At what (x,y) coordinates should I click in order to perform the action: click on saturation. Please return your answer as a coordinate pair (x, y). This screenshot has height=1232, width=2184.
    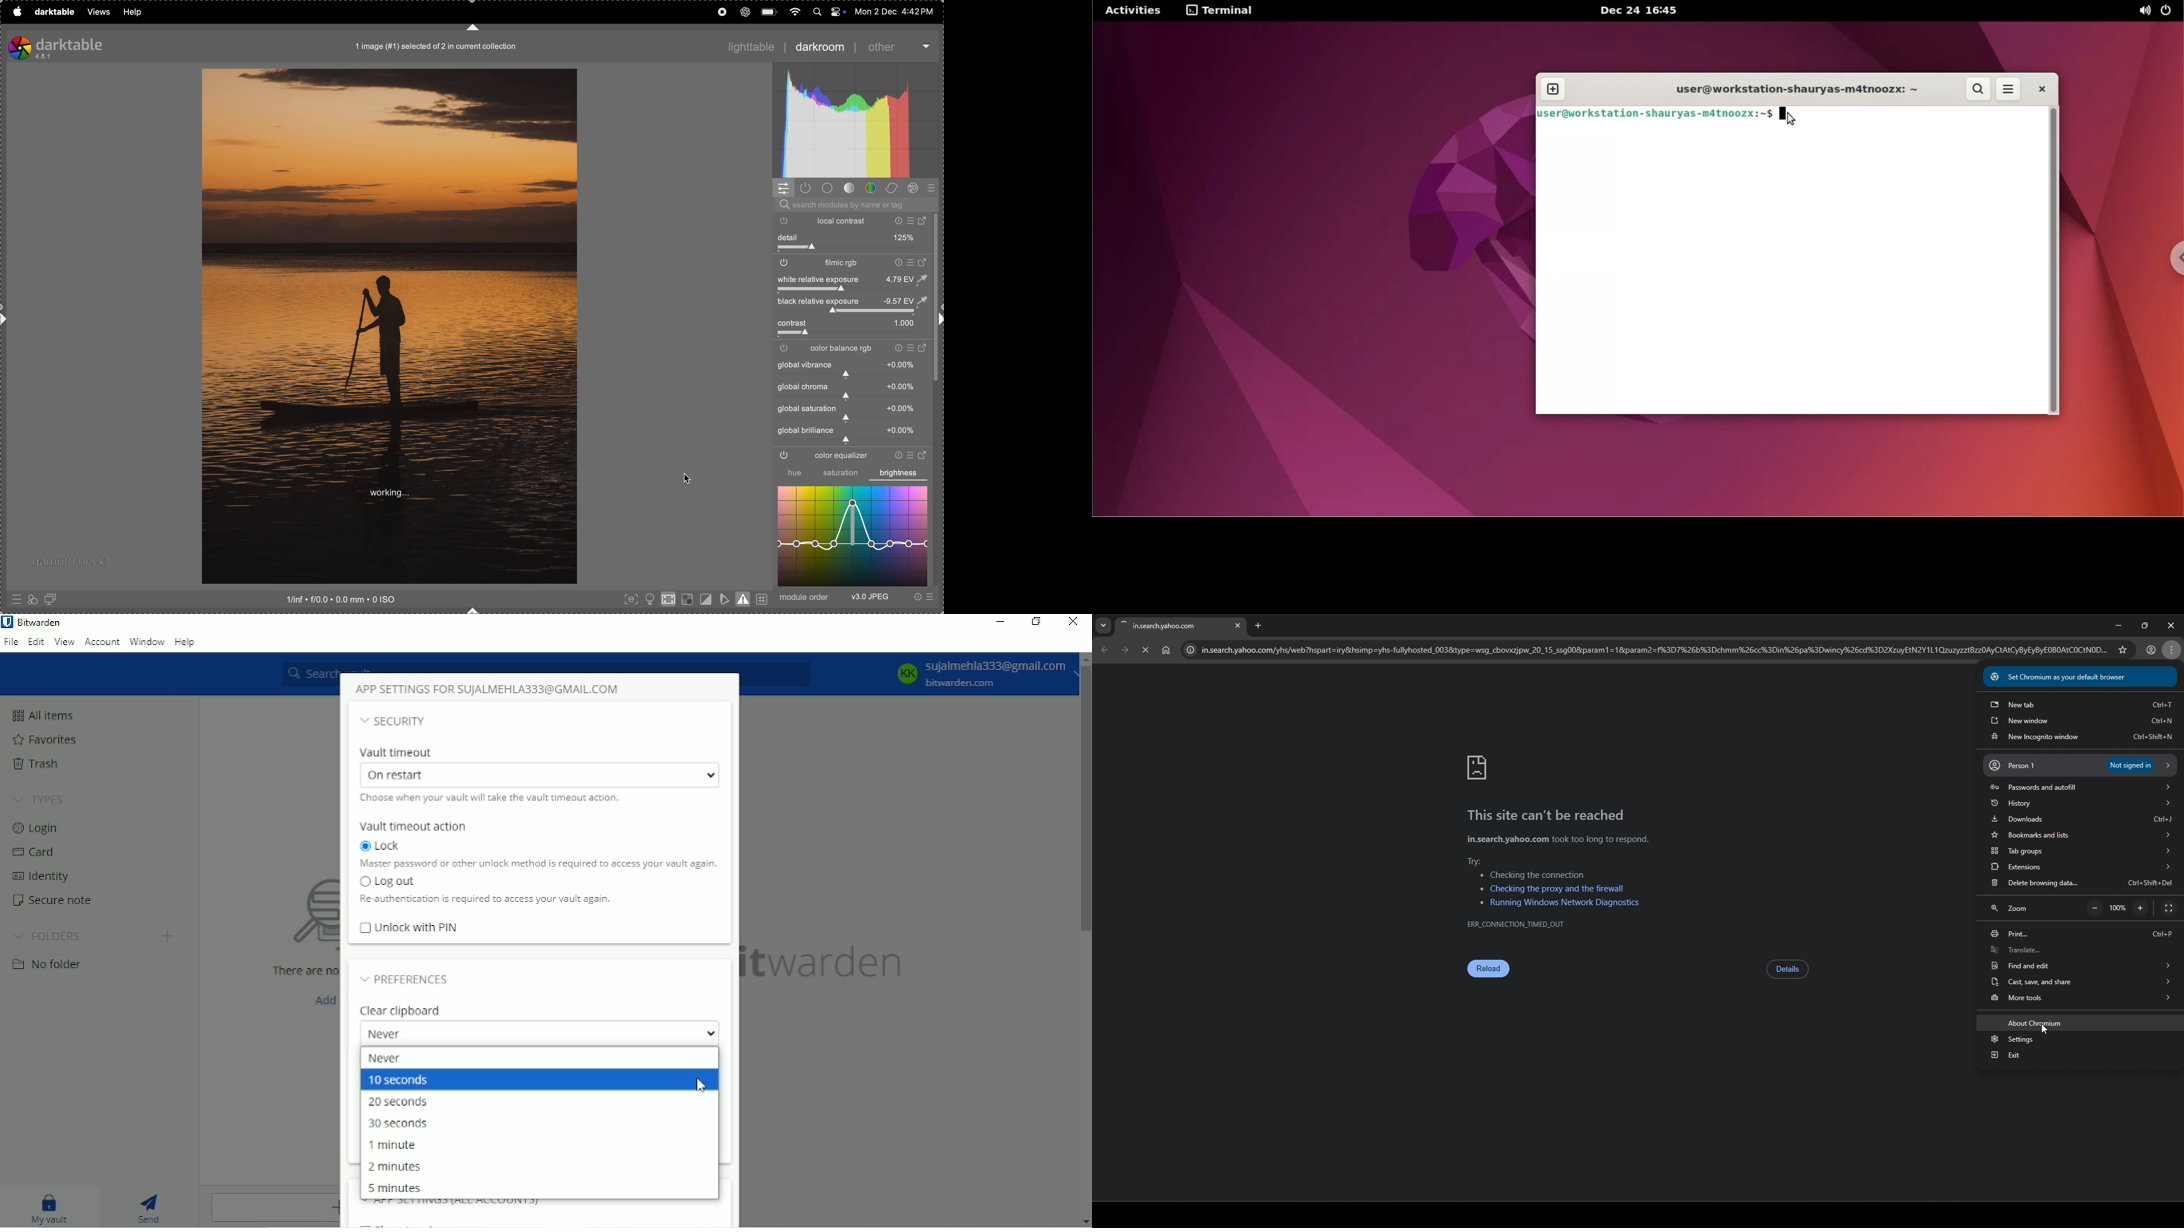
    Looking at the image, I should click on (840, 474).